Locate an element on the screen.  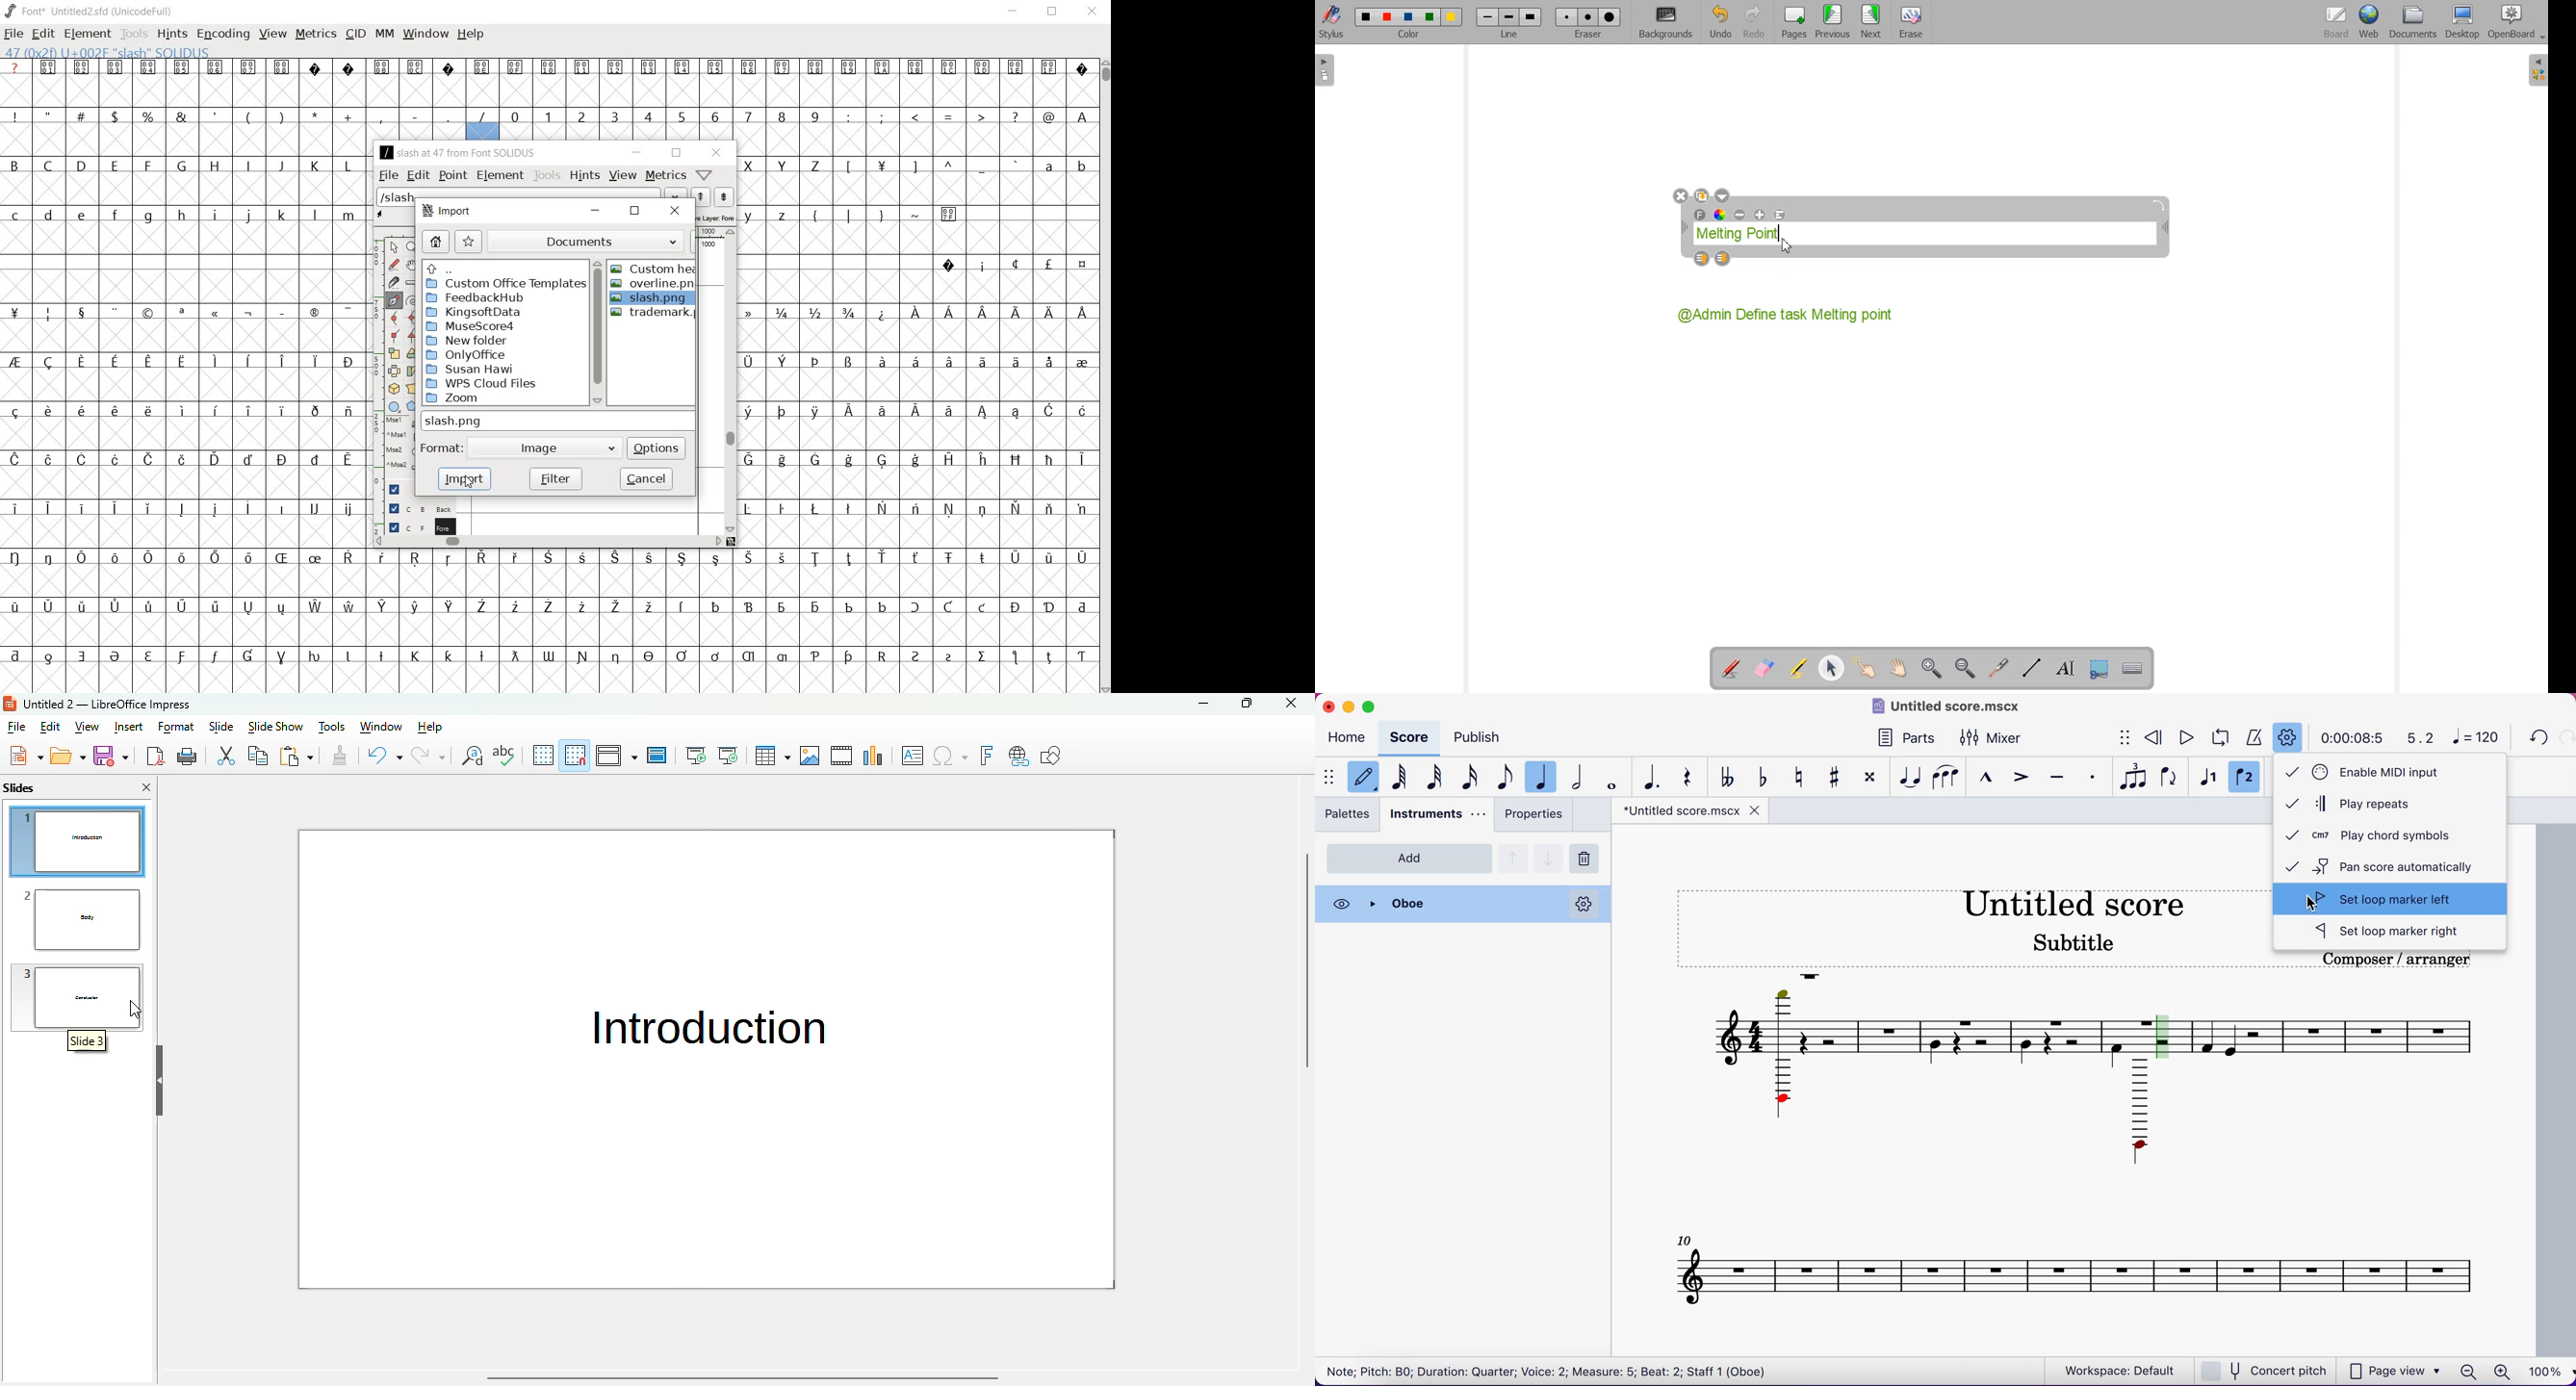
show draw functions is located at coordinates (1052, 756).